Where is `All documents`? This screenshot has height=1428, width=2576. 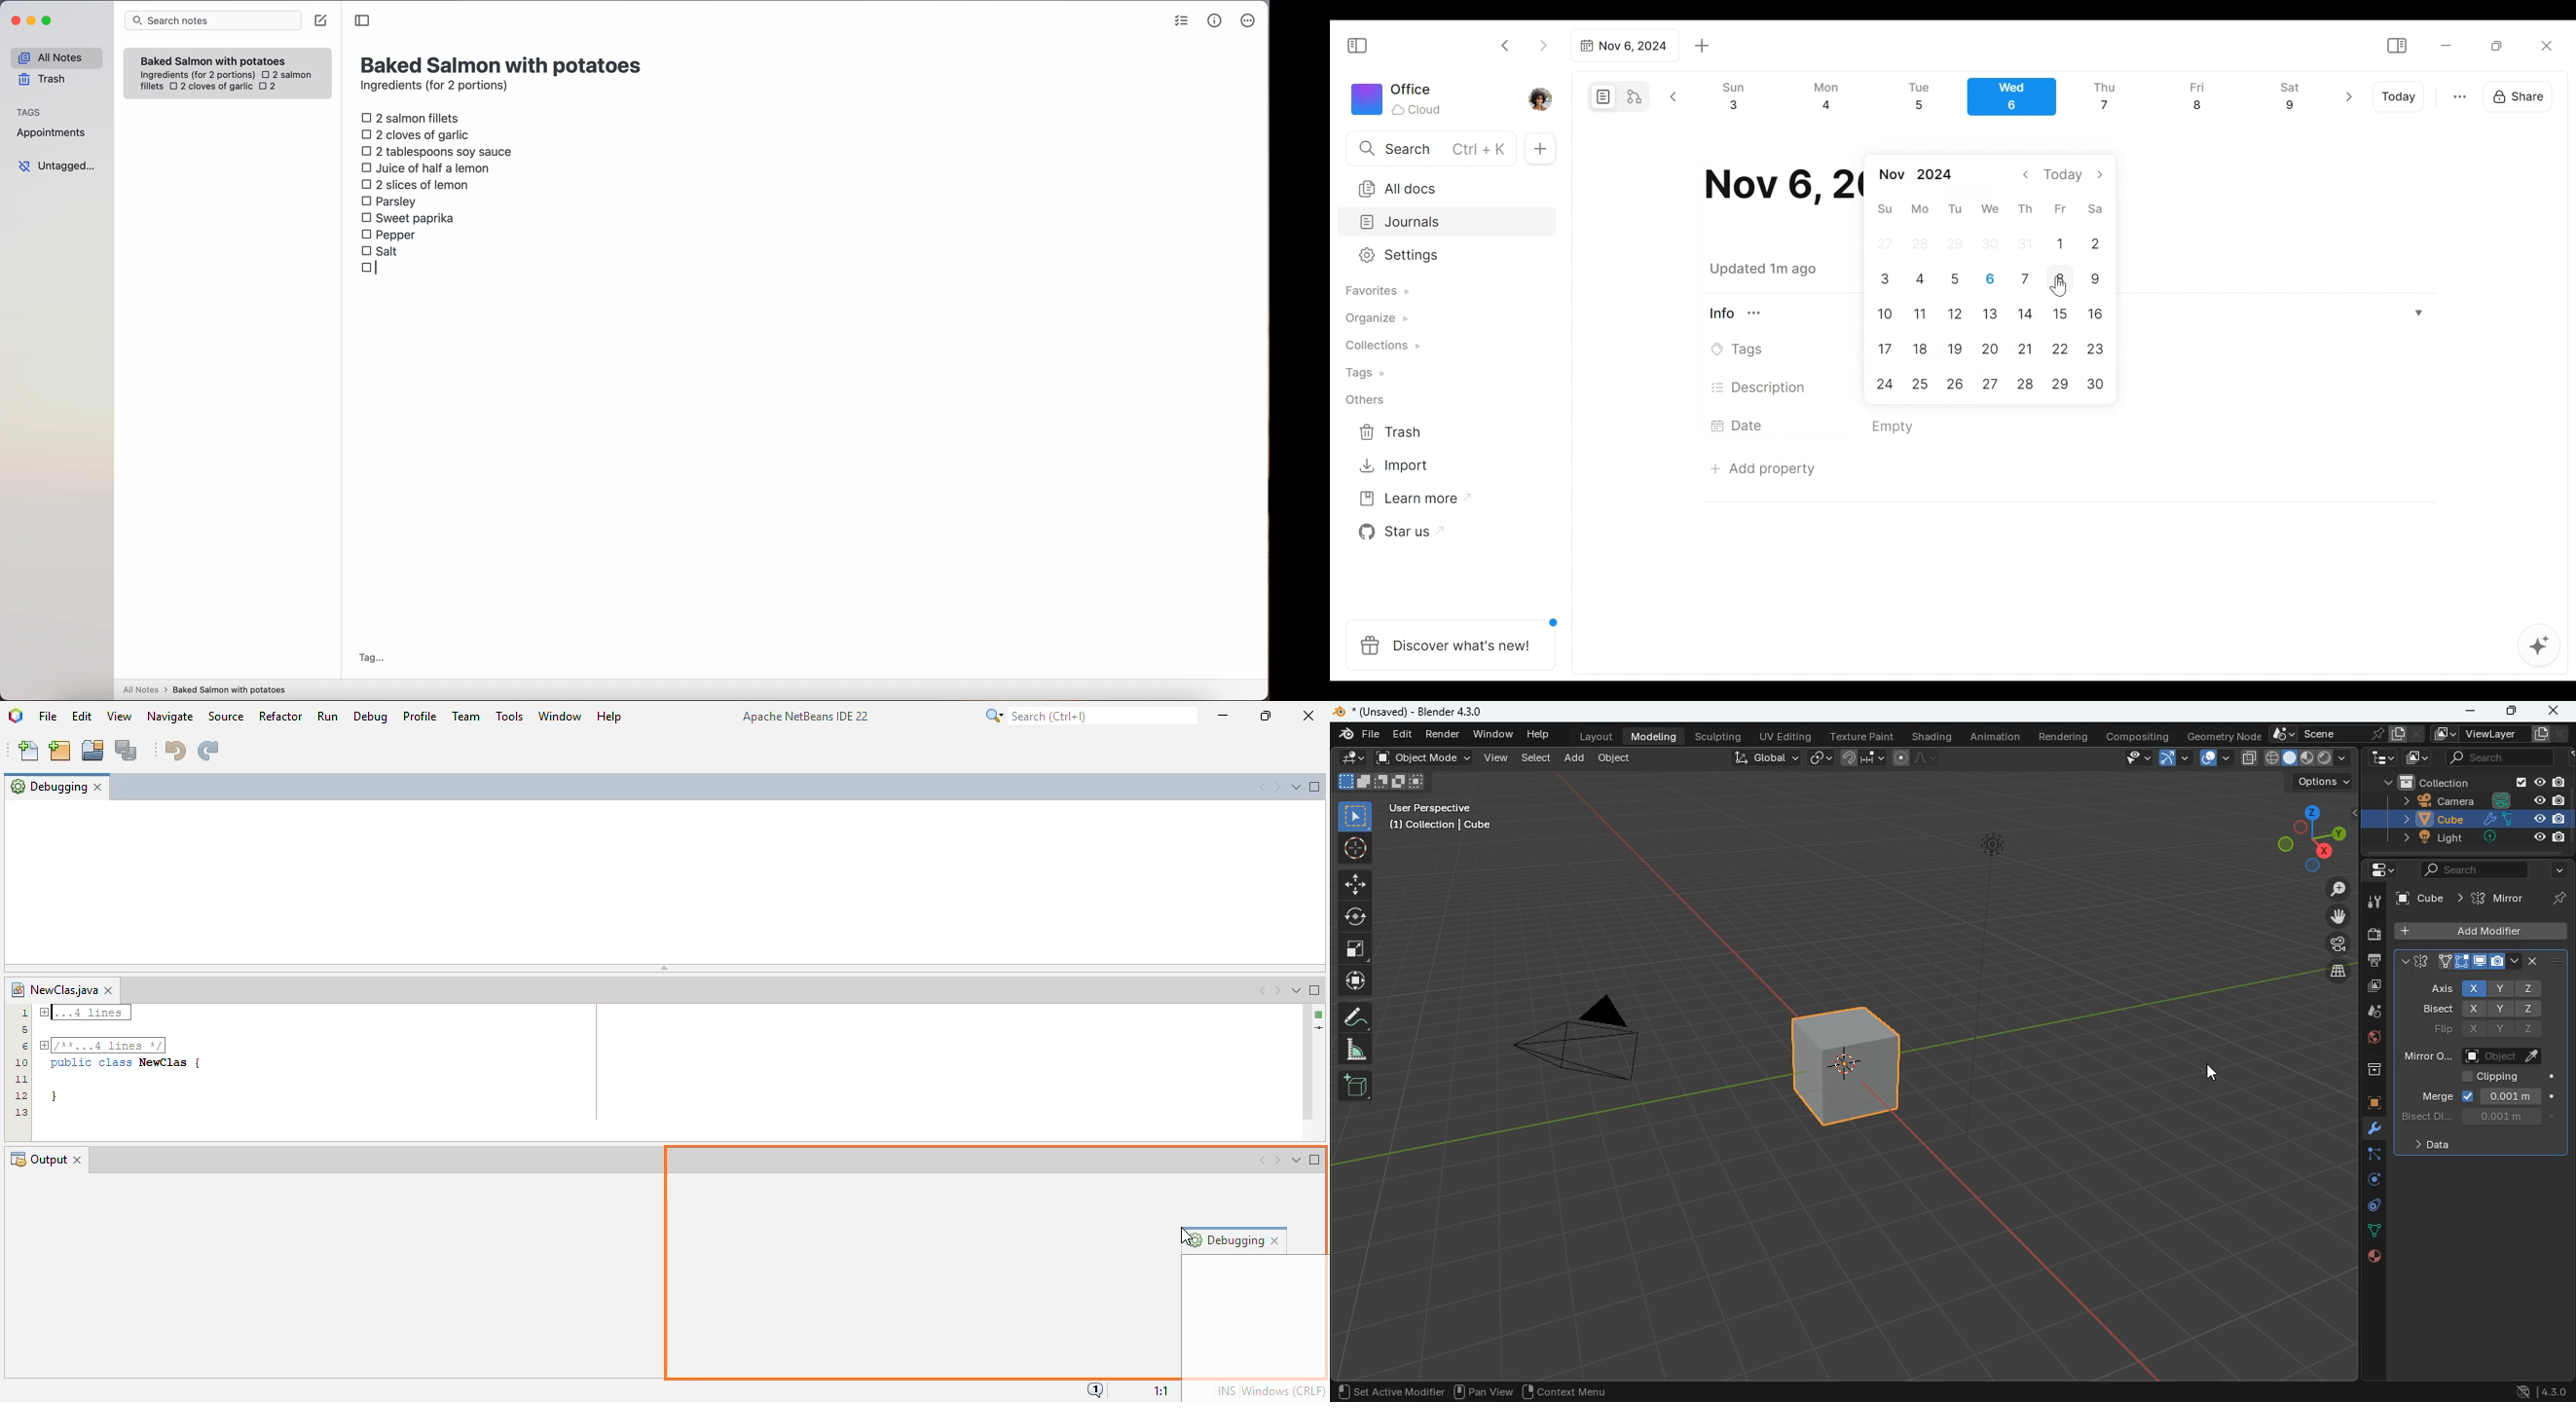 All documents is located at coordinates (1442, 186).